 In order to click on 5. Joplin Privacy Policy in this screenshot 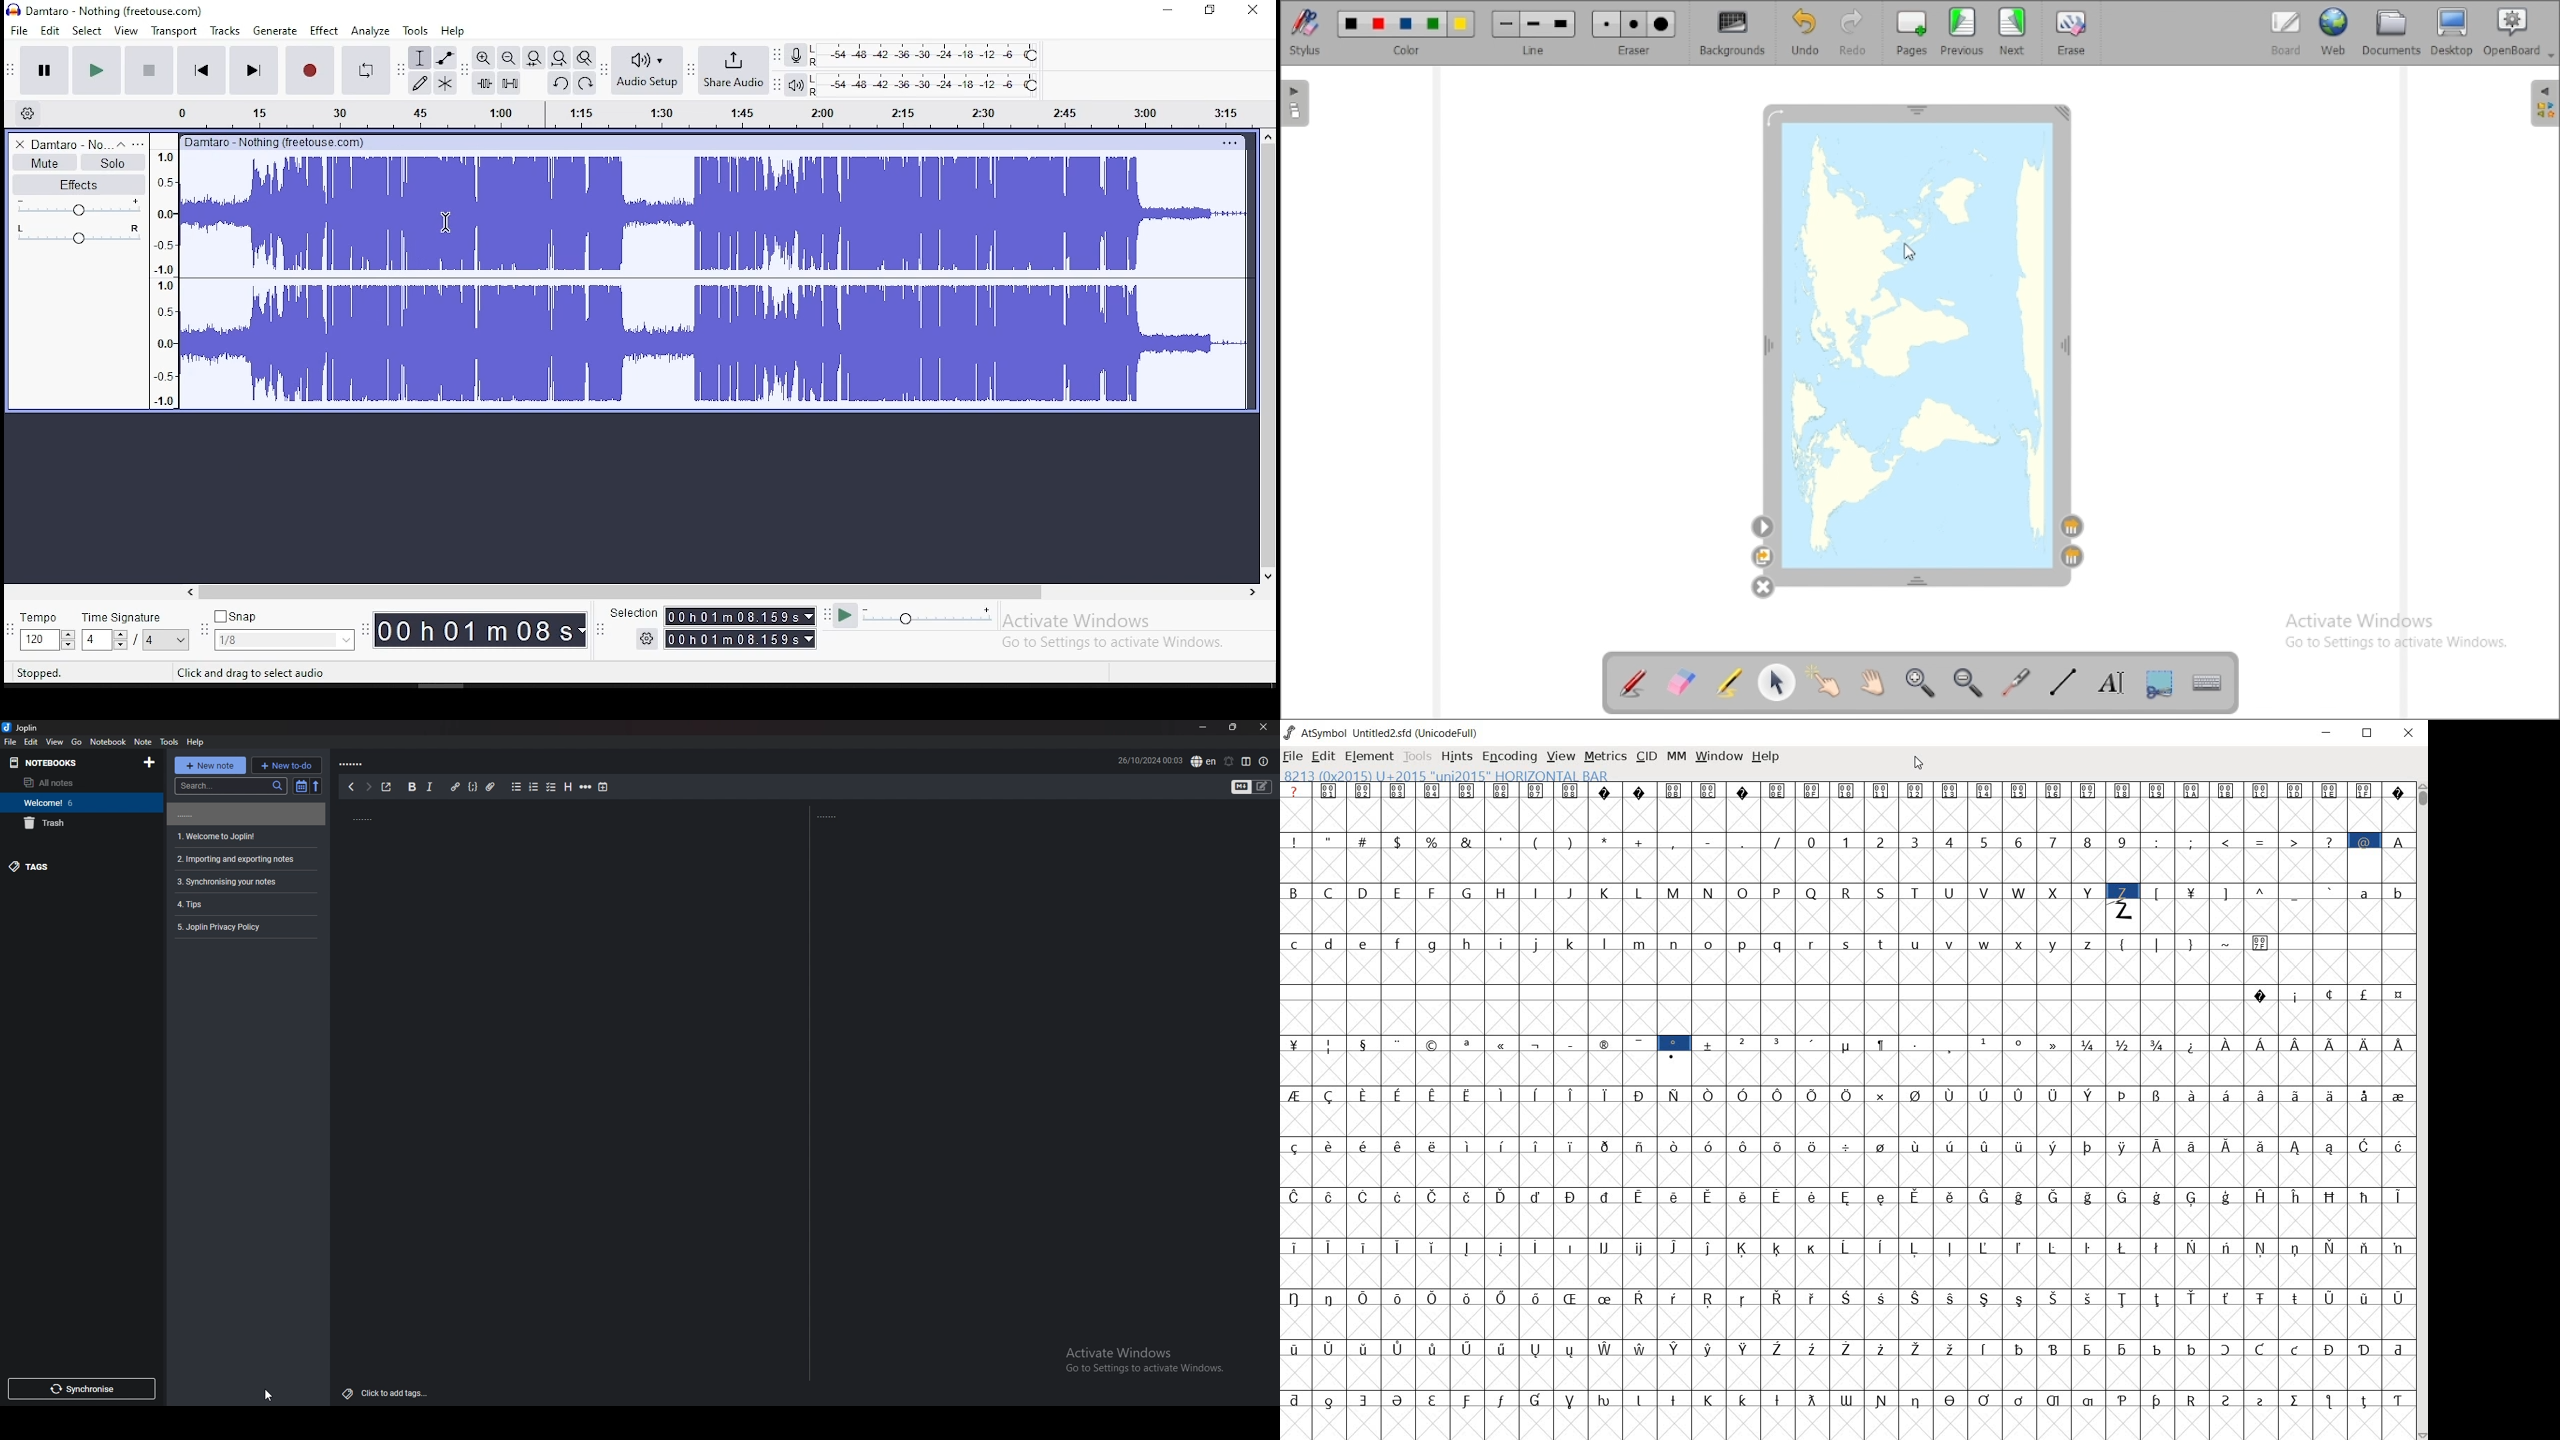, I will do `click(225, 927)`.